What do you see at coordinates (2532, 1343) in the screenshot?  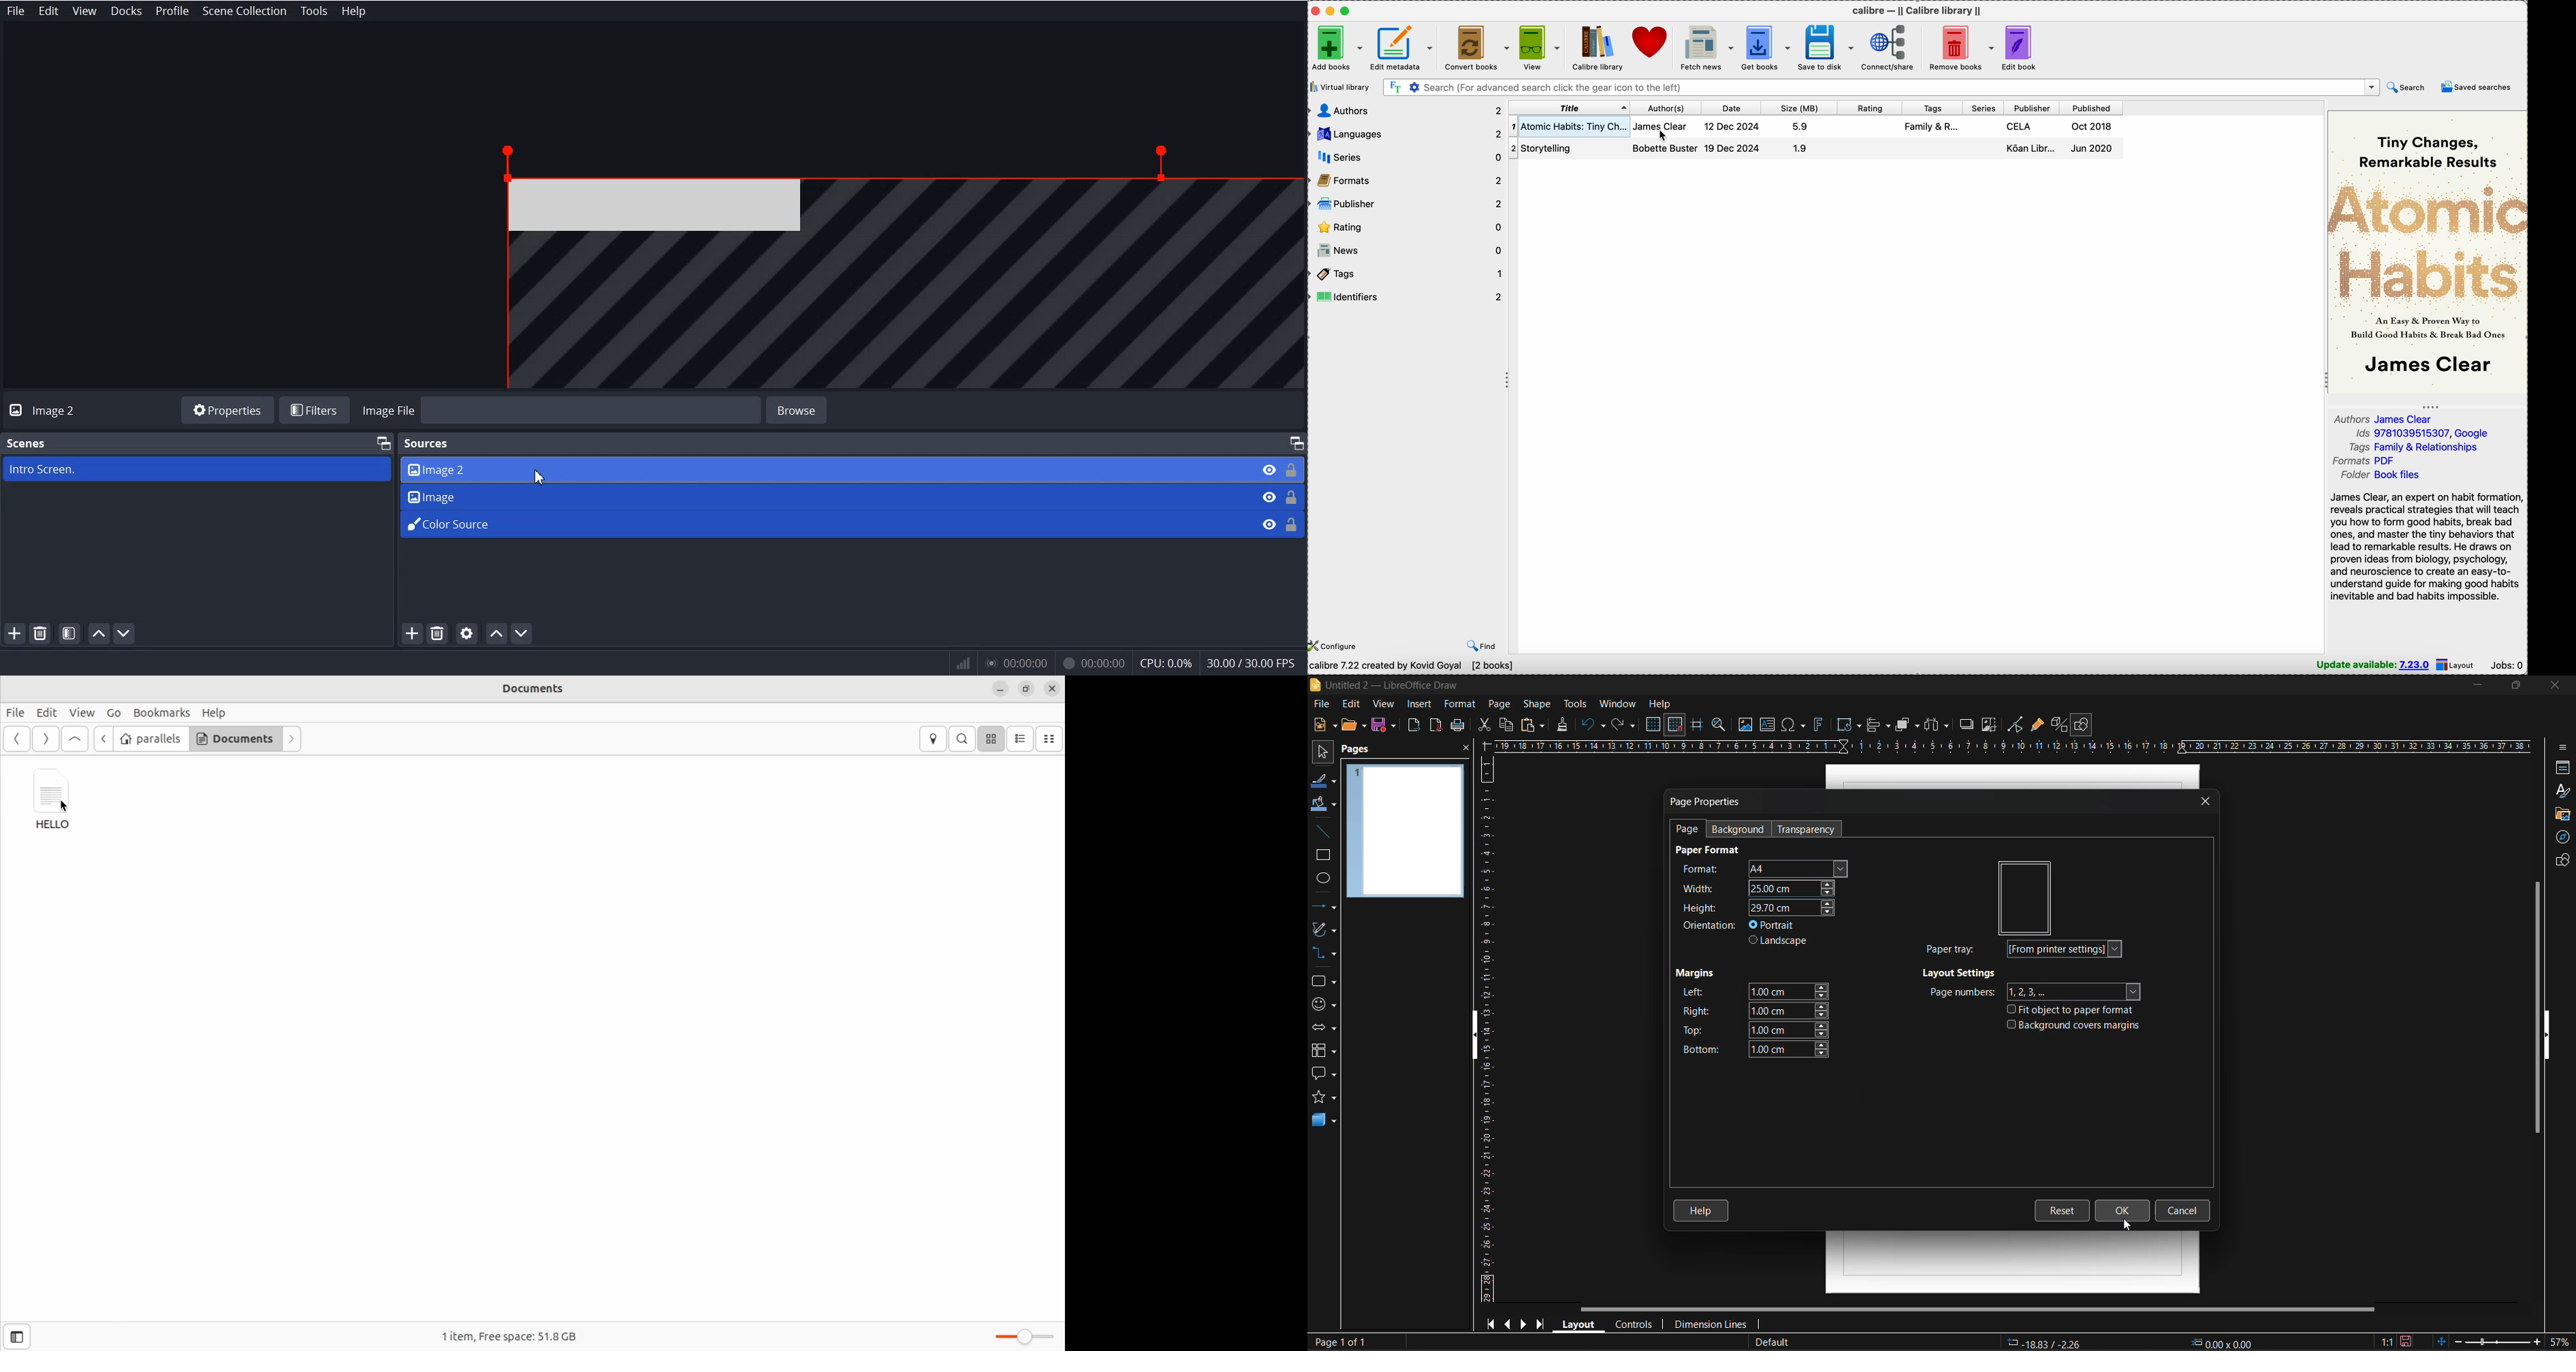 I see `zoom in ` at bounding box center [2532, 1343].